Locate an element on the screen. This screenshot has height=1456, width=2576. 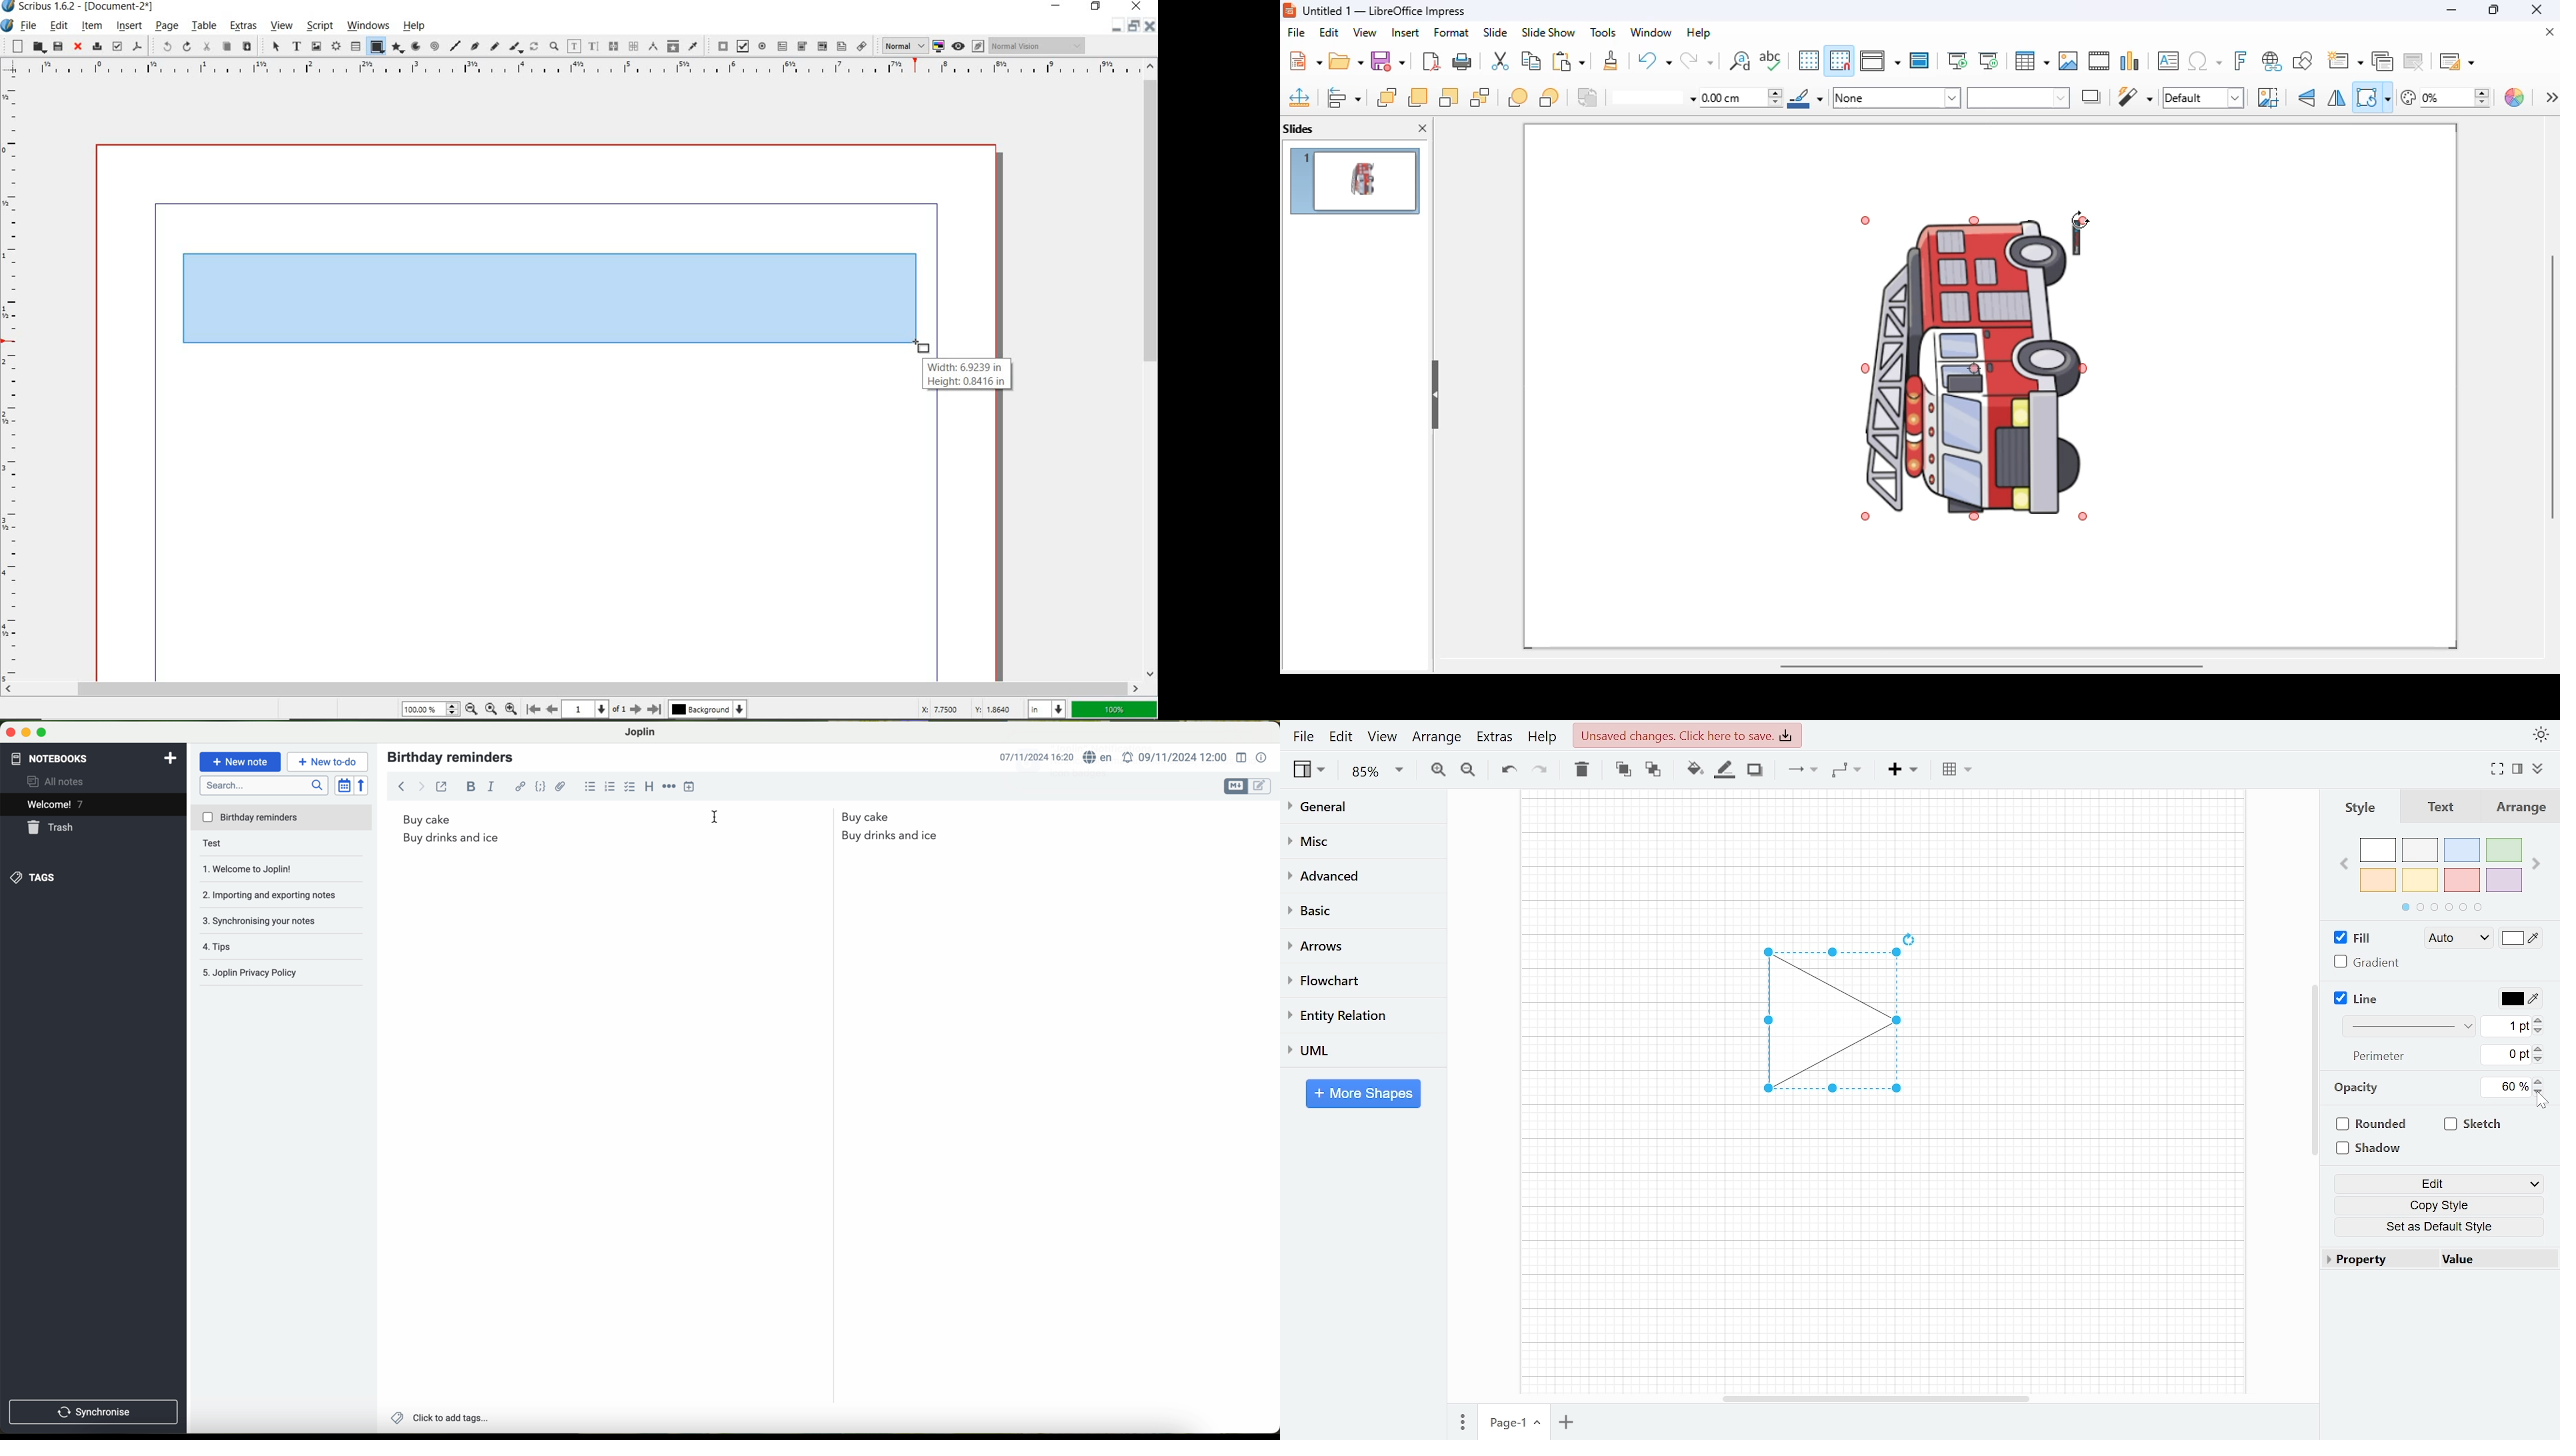
rotate cursor is located at coordinates (2079, 219).